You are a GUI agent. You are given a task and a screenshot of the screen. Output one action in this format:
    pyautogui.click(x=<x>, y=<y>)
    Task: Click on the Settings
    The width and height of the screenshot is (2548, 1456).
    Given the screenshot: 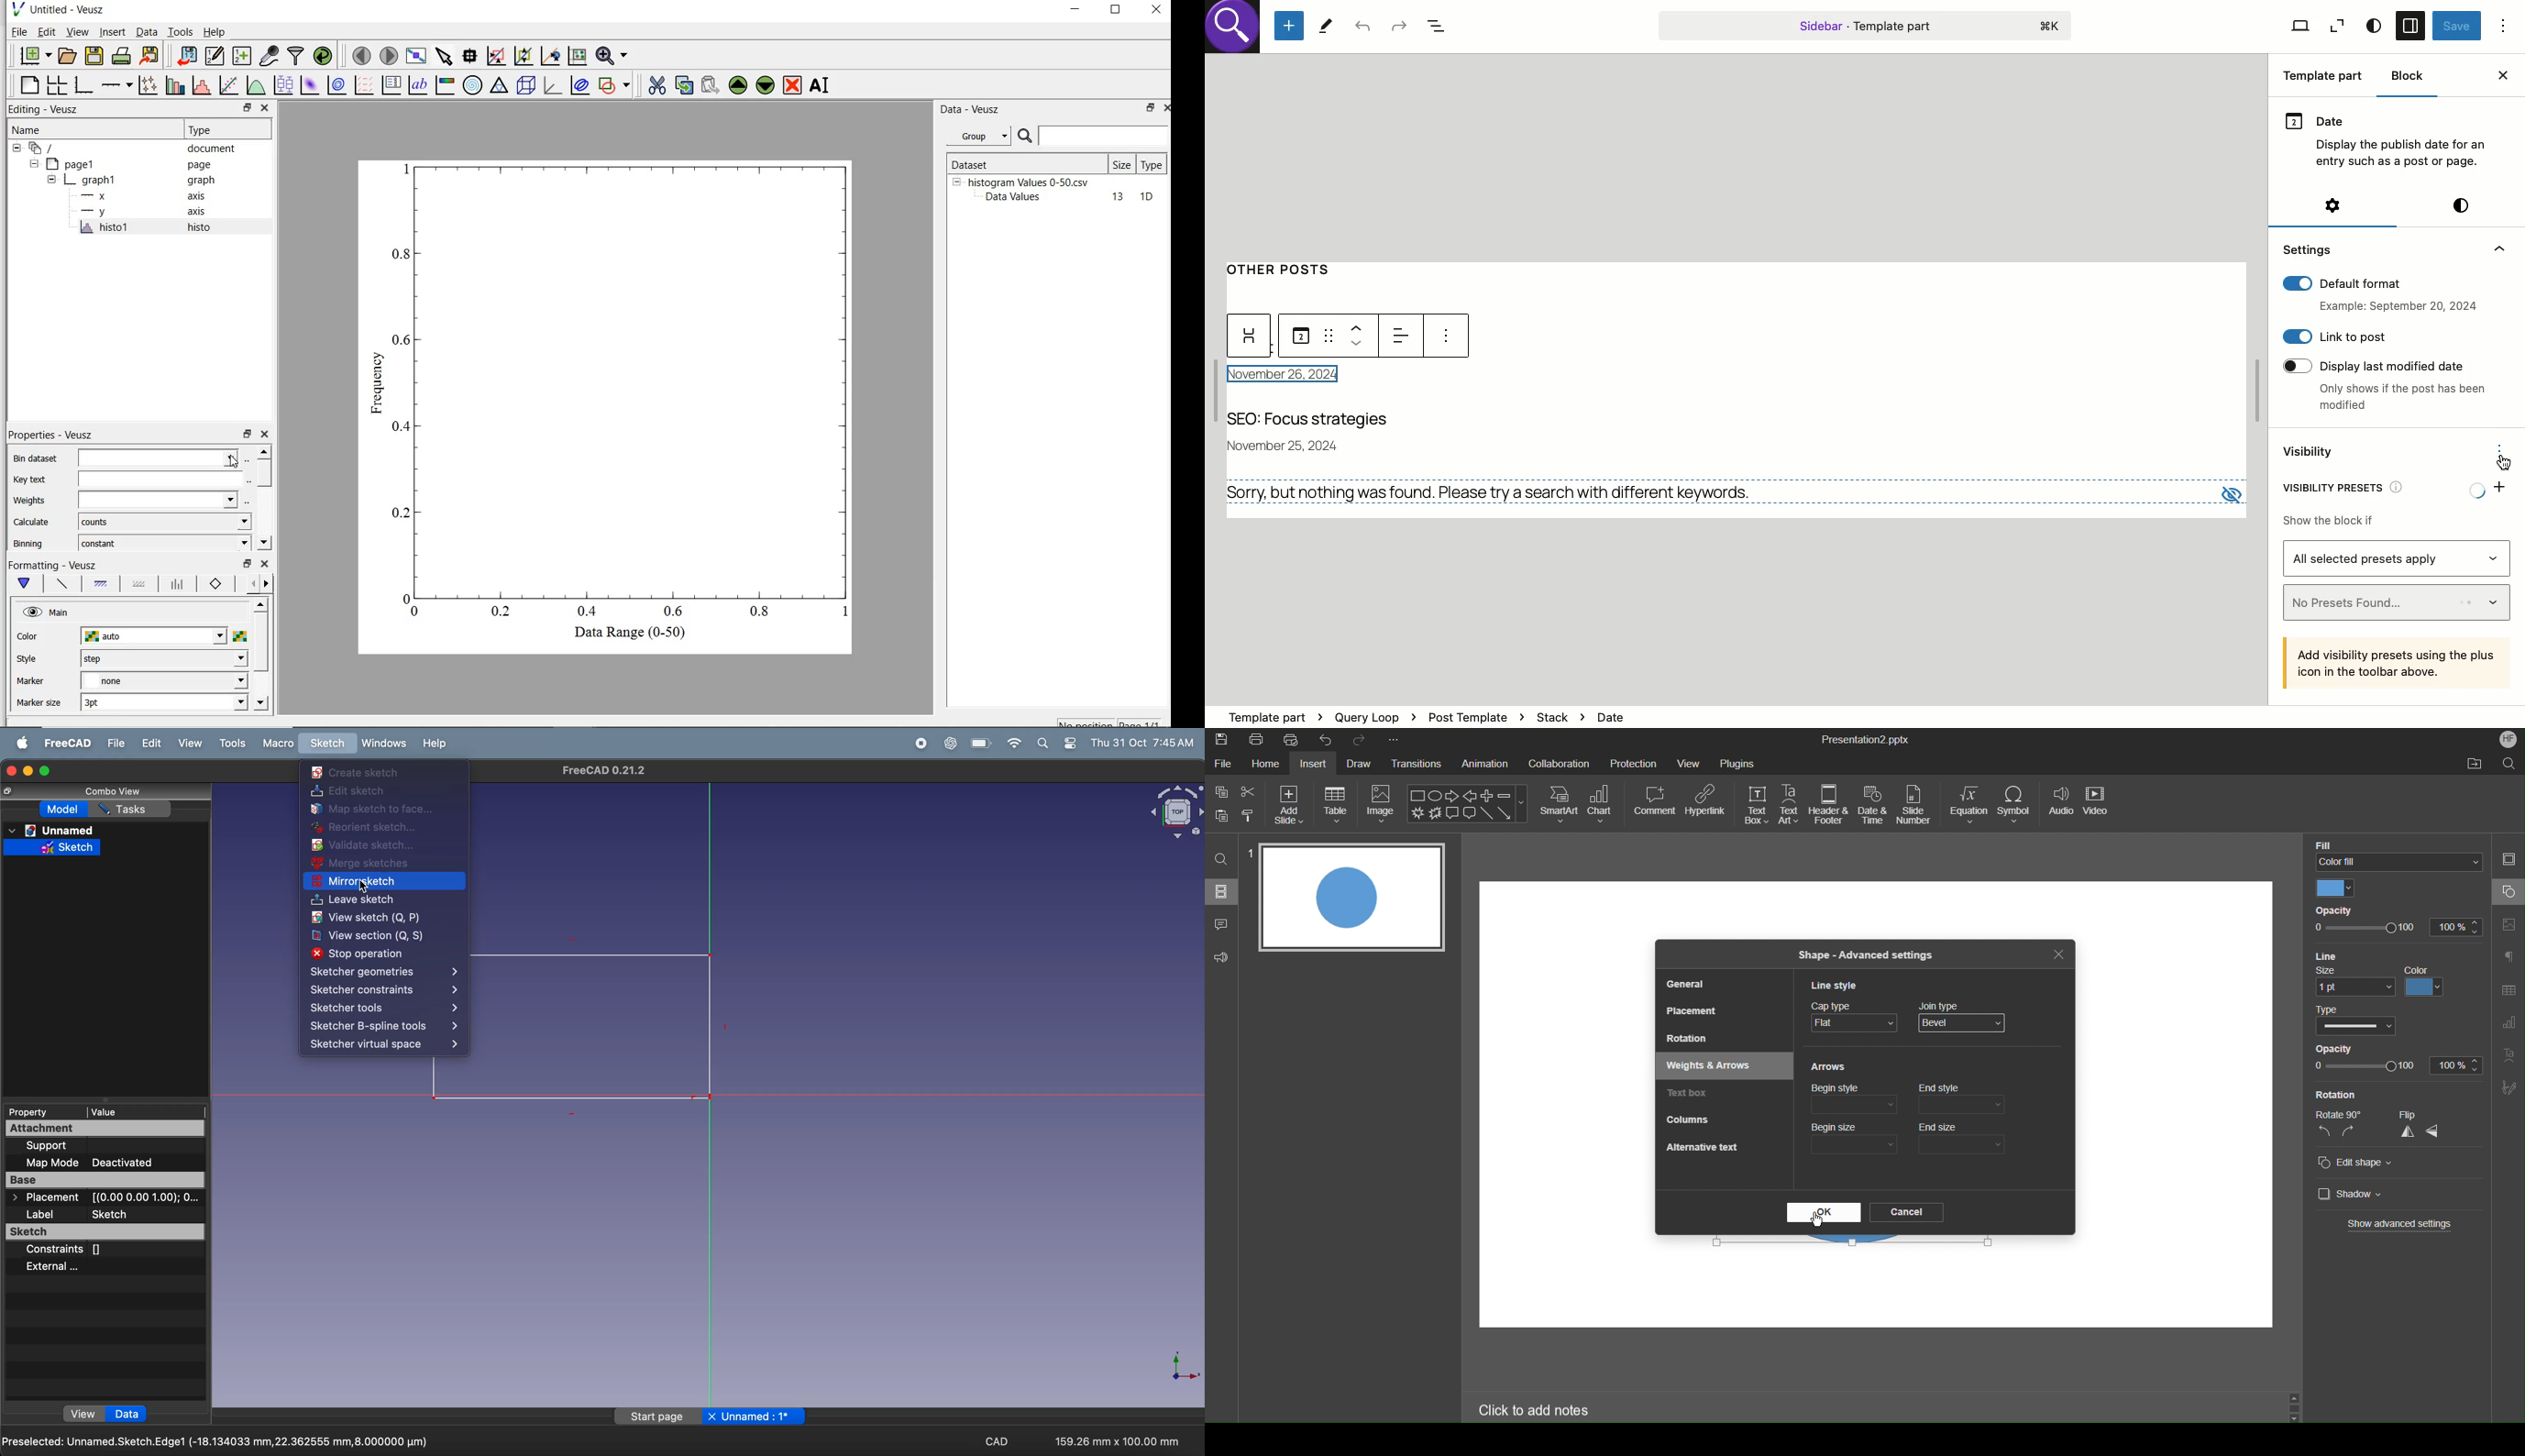 What is the action you would take?
    pyautogui.click(x=2332, y=205)
    